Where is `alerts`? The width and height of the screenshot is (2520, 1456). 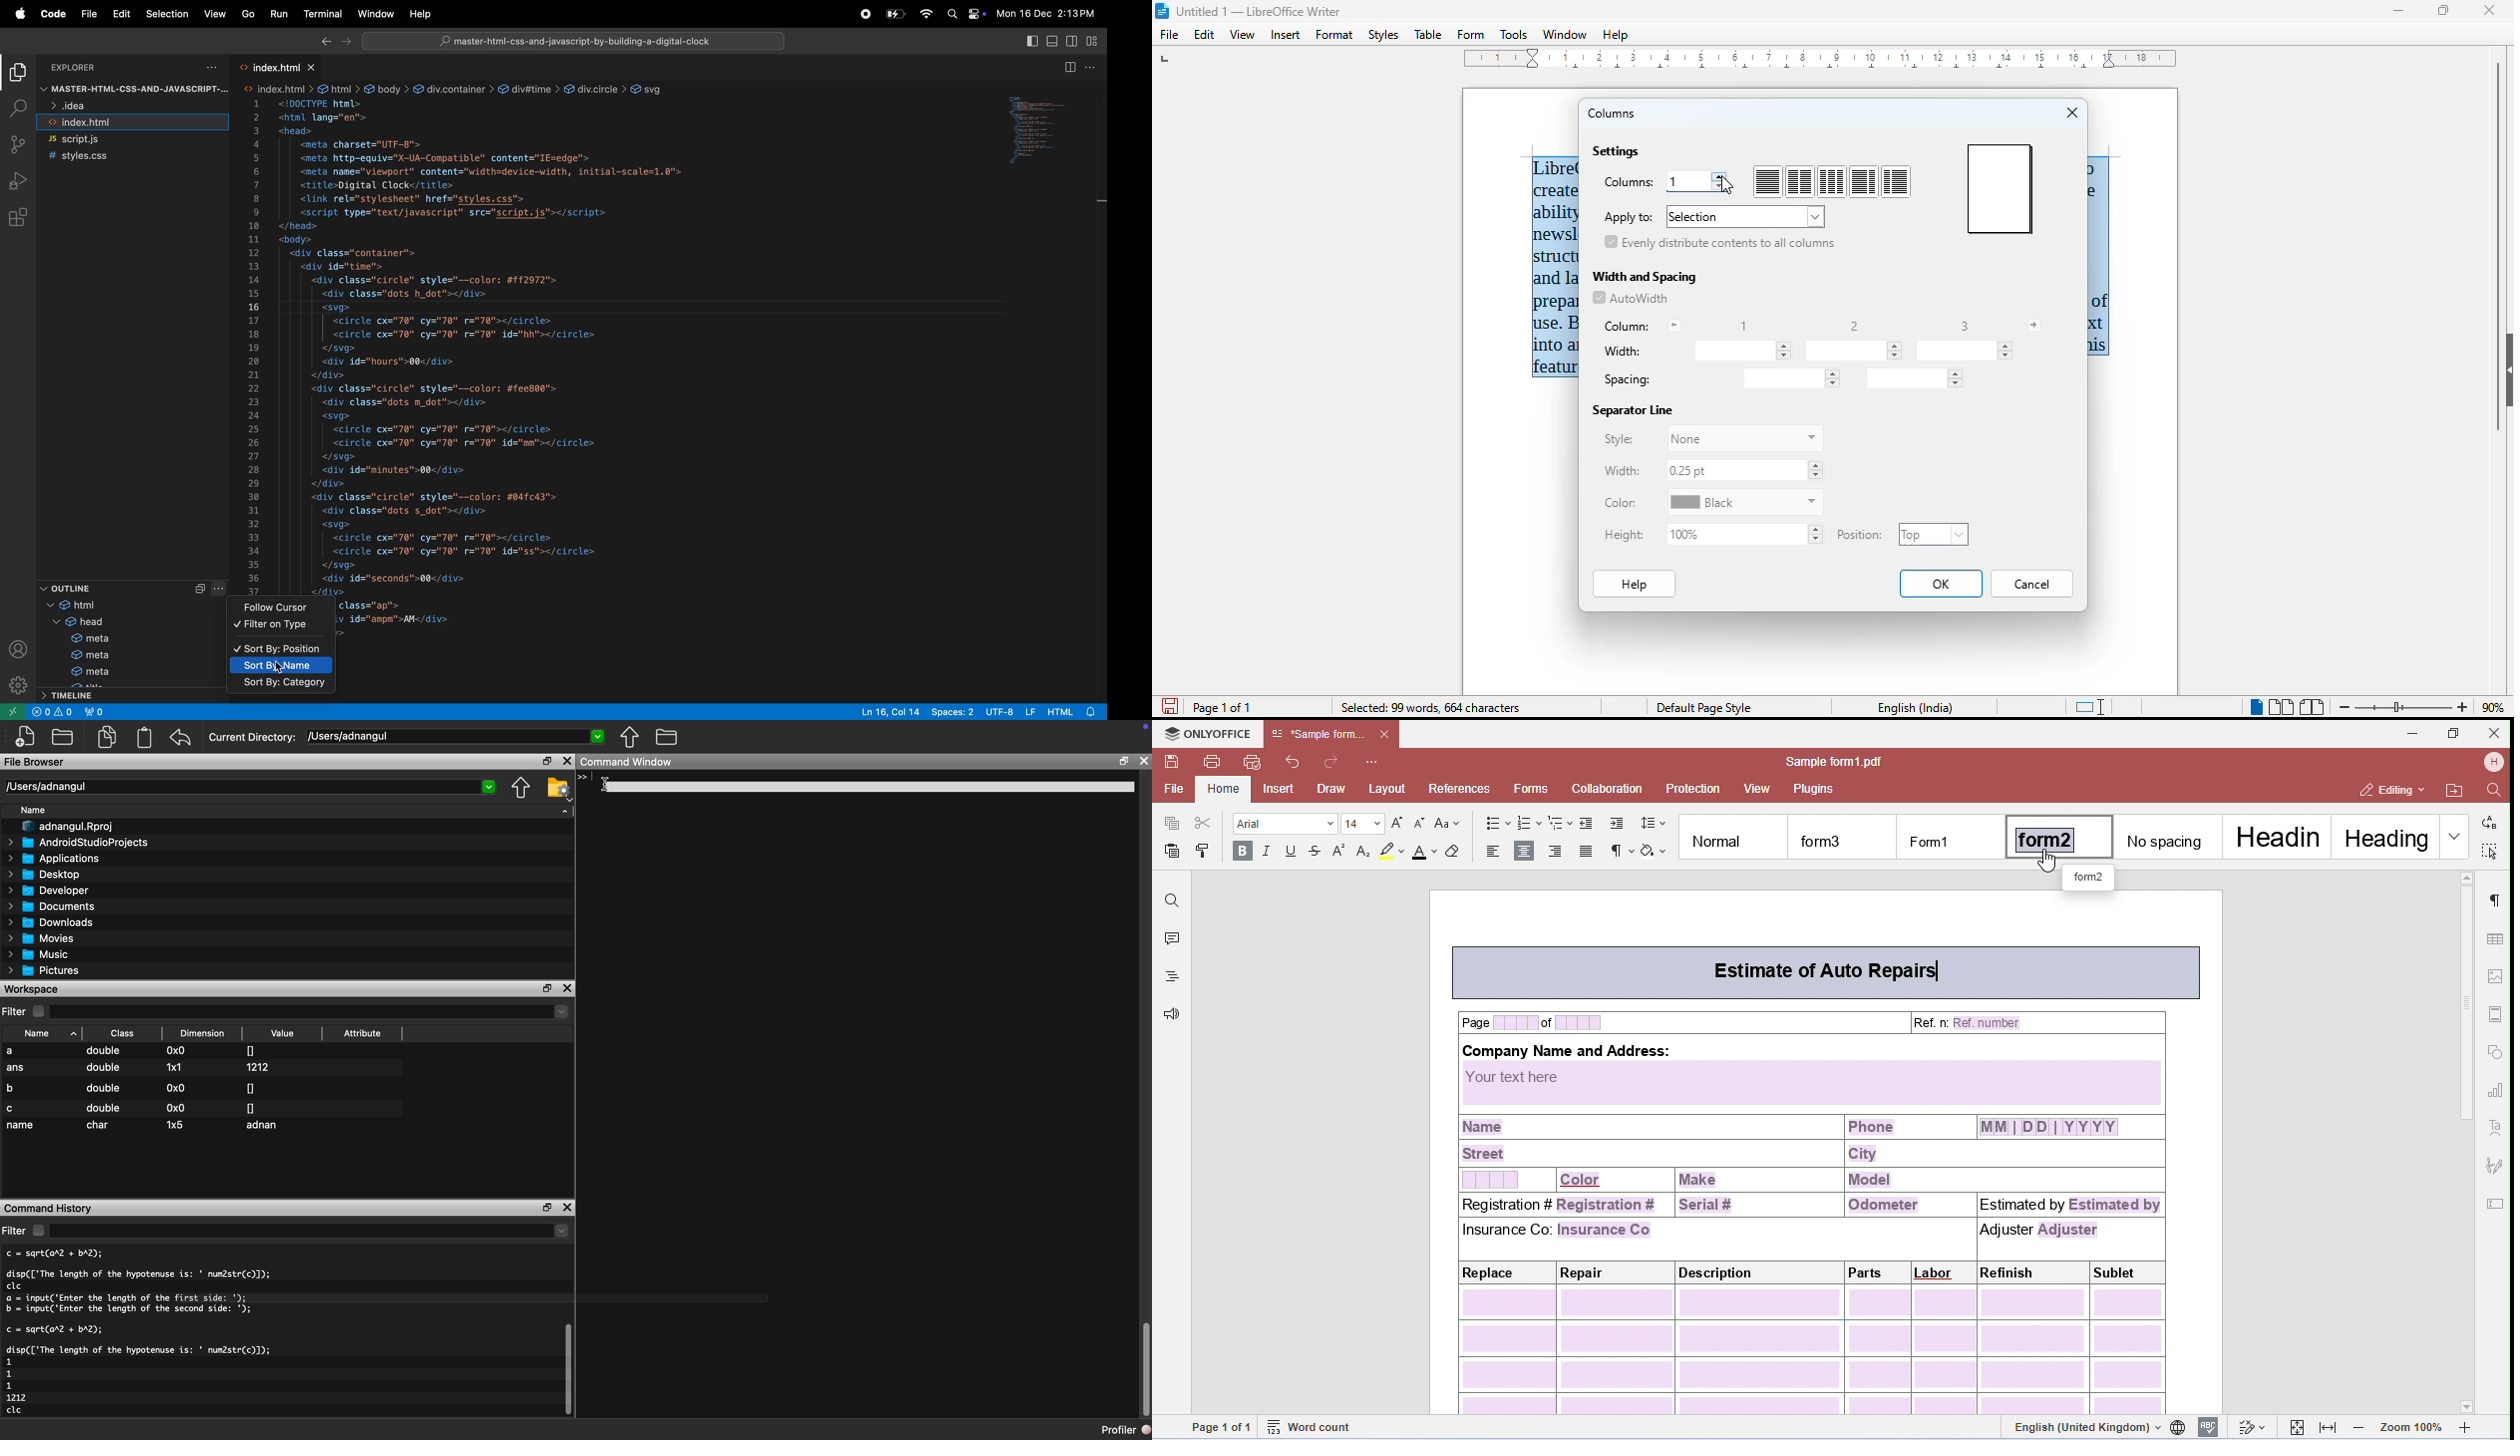 alerts is located at coordinates (64, 713).